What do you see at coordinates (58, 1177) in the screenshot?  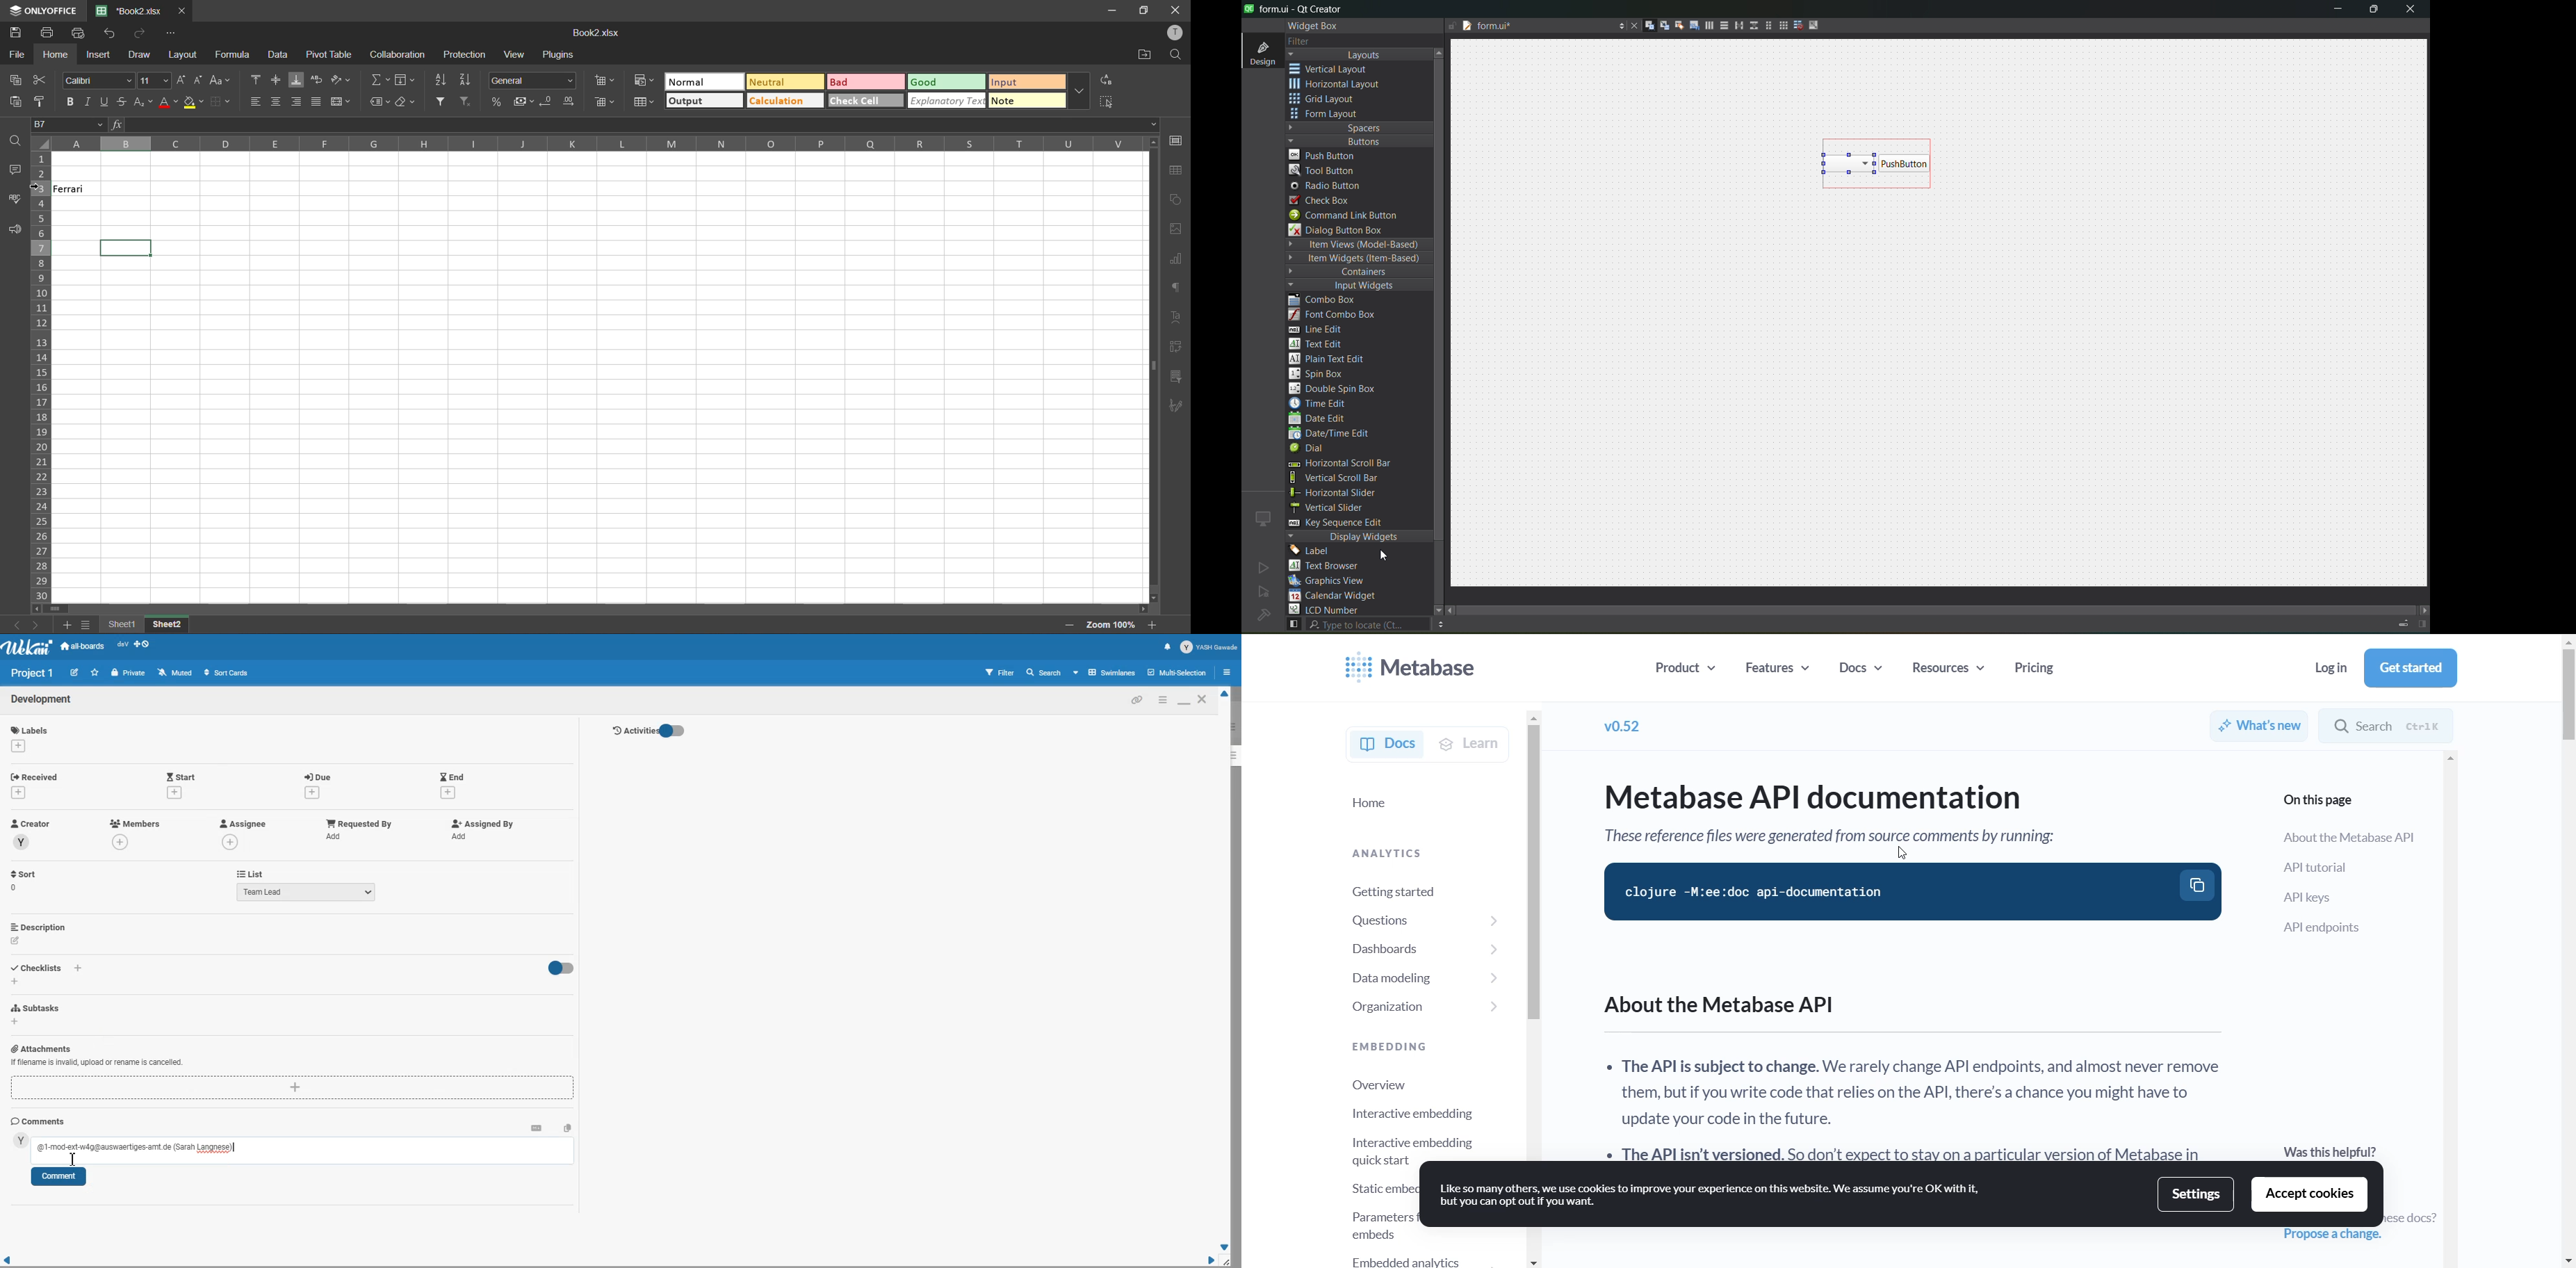 I see `Comment` at bounding box center [58, 1177].